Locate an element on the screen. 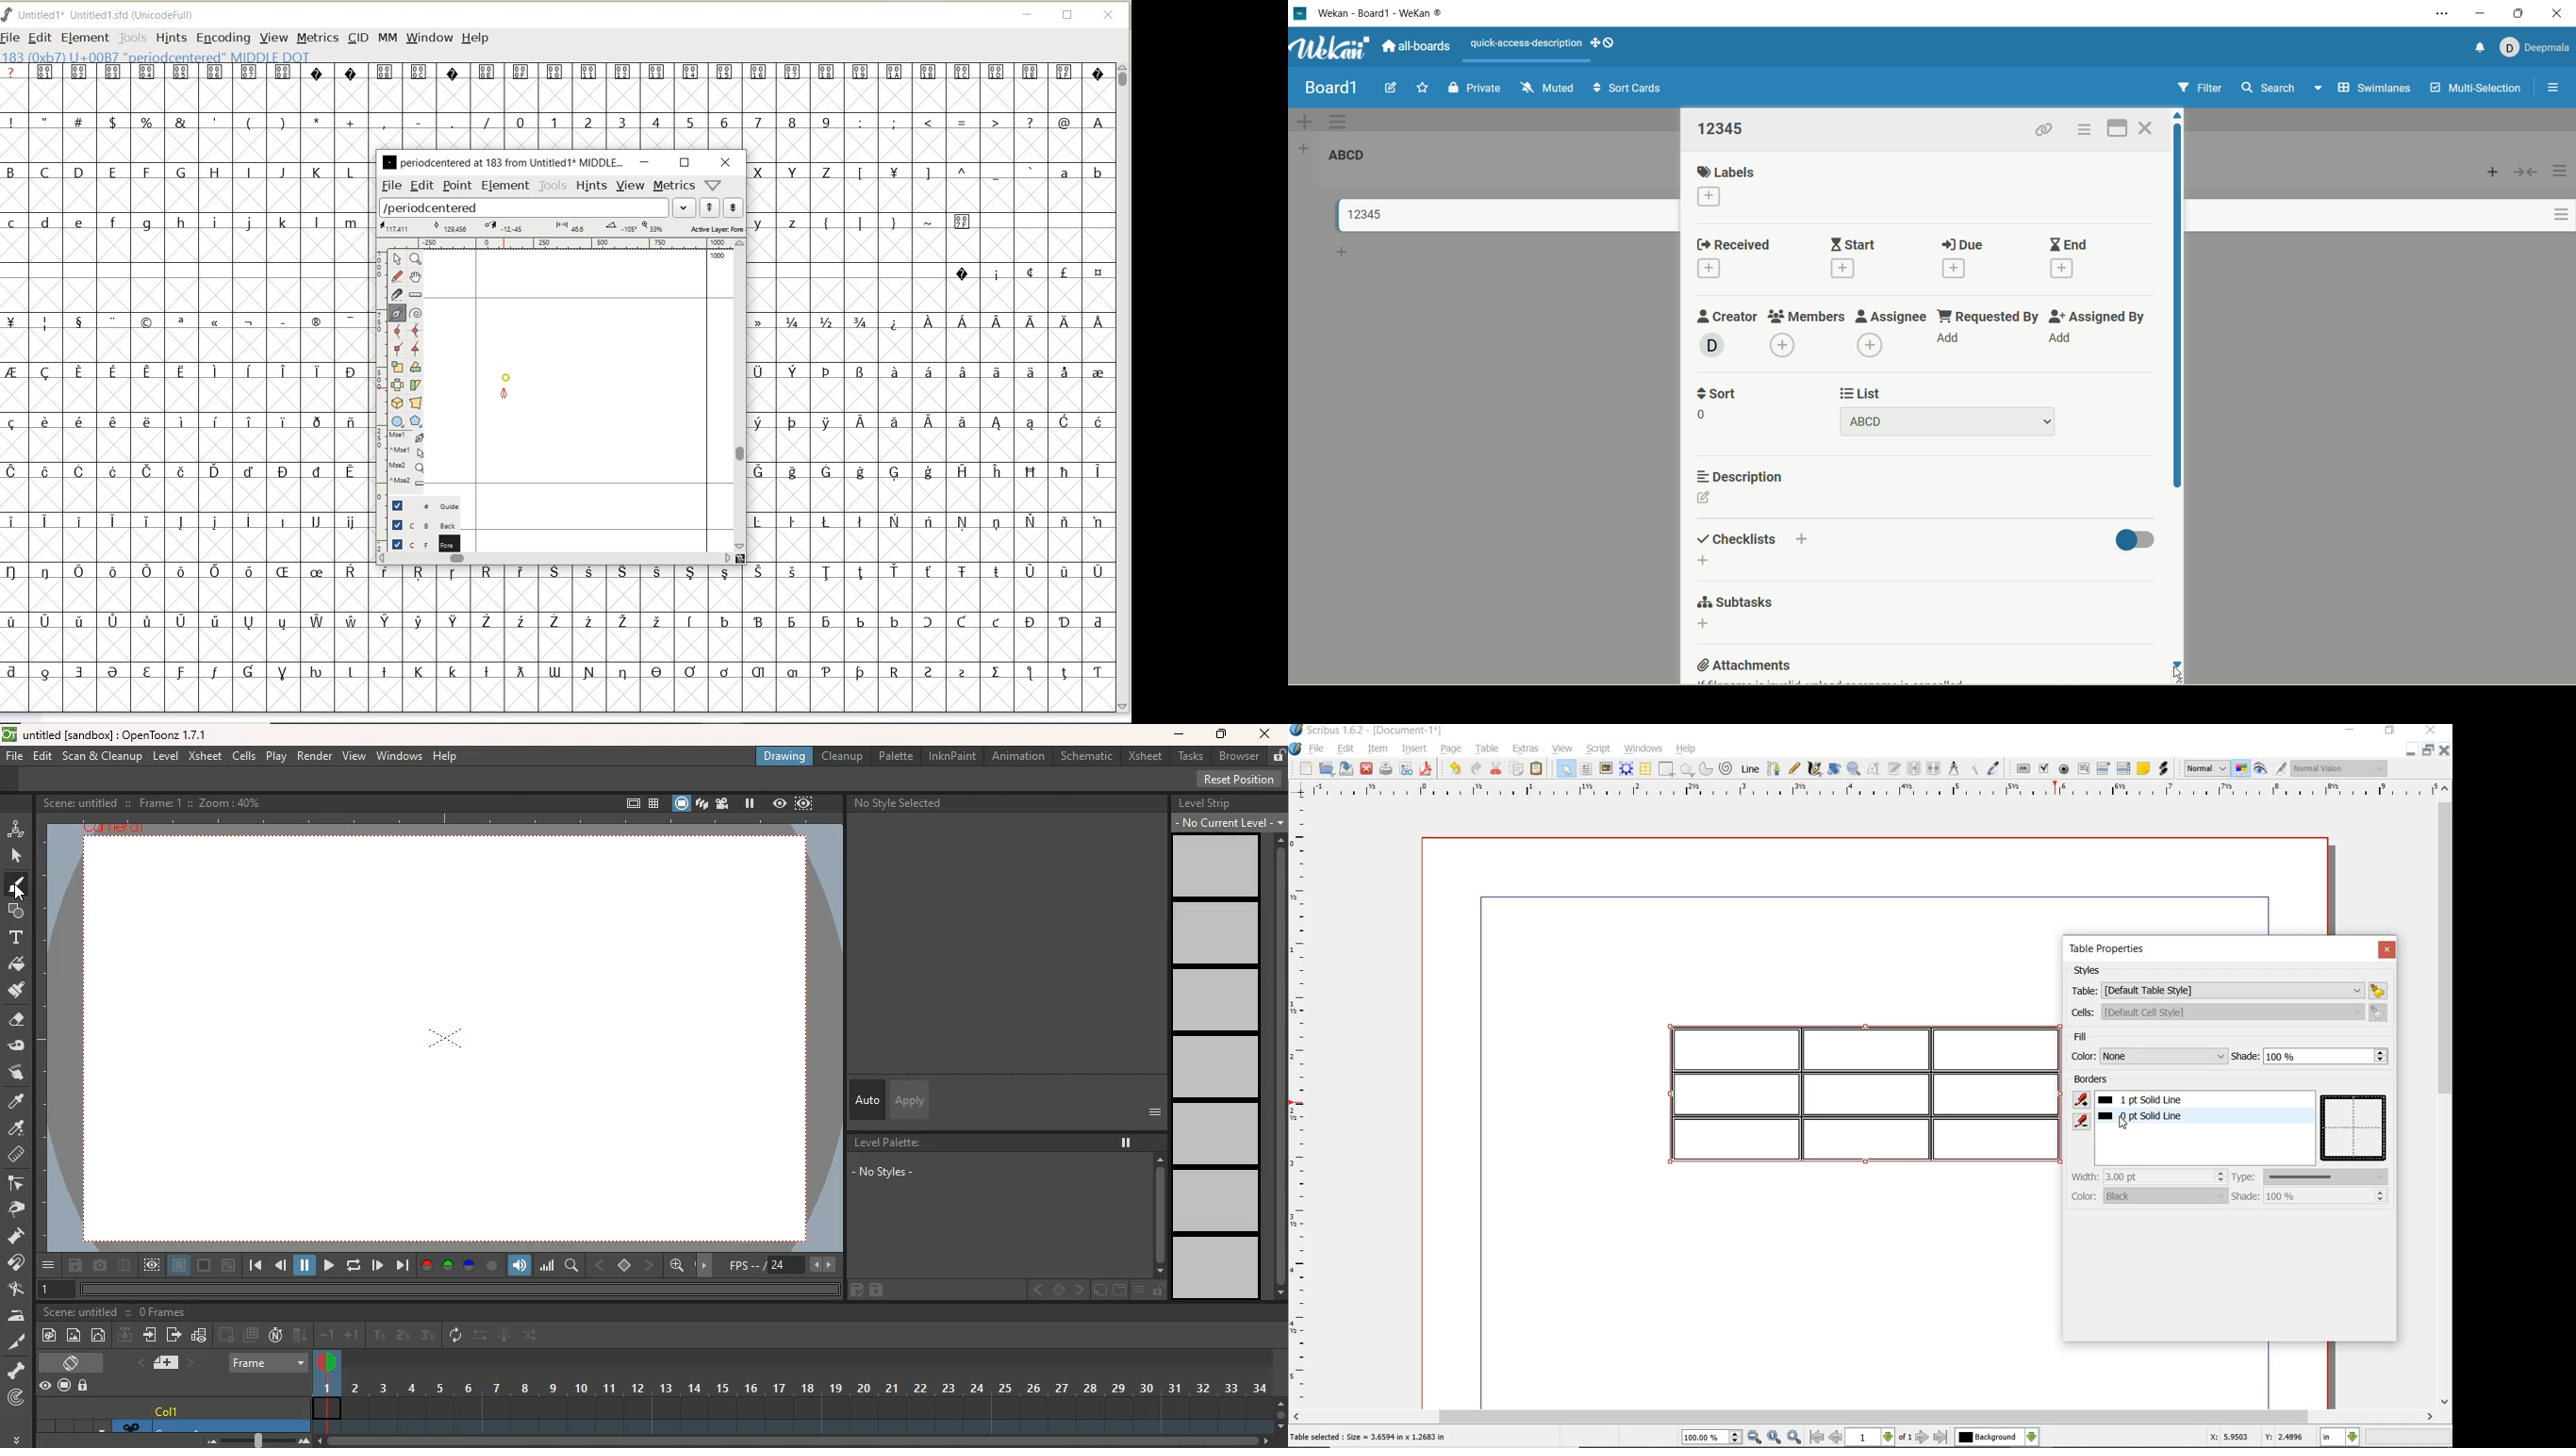 The image size is (2576, 1456). due is located at coordinates (1962, 243).